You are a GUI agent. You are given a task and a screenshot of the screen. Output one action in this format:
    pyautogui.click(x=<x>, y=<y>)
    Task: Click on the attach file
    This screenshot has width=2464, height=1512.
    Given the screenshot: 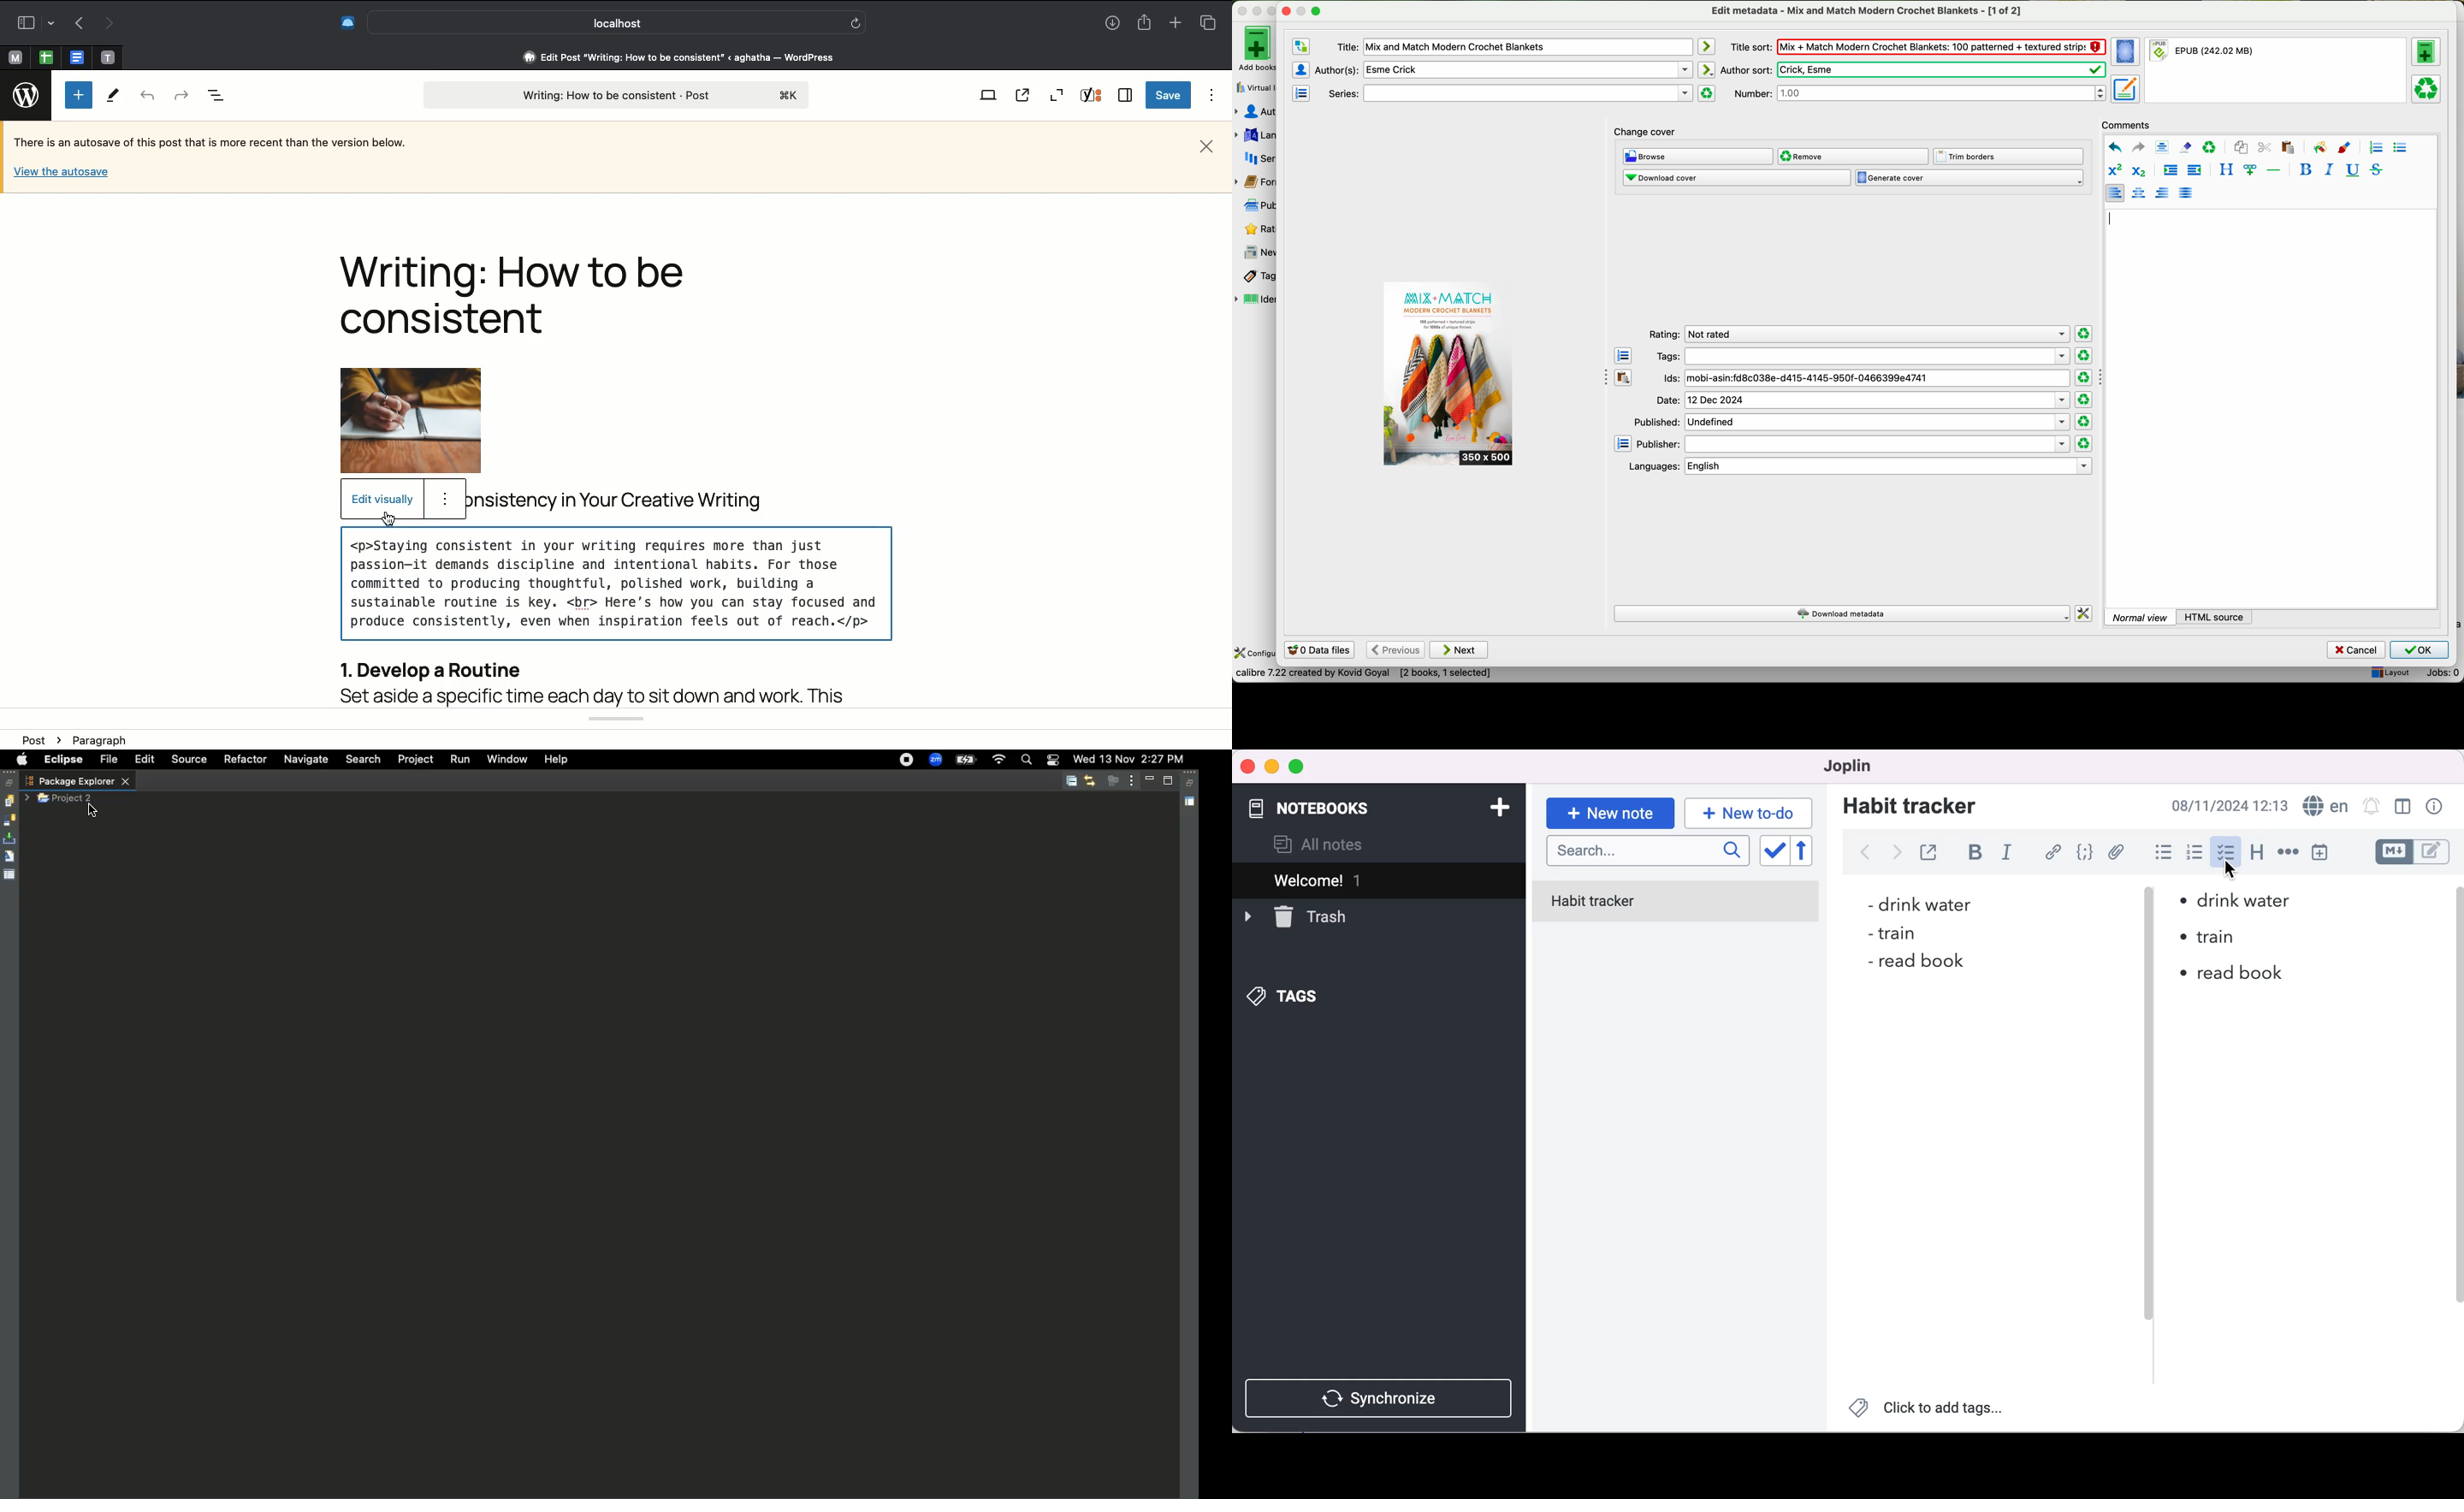 What is the action you would take?
    pyautogui.click(x=2118, y=852)
    